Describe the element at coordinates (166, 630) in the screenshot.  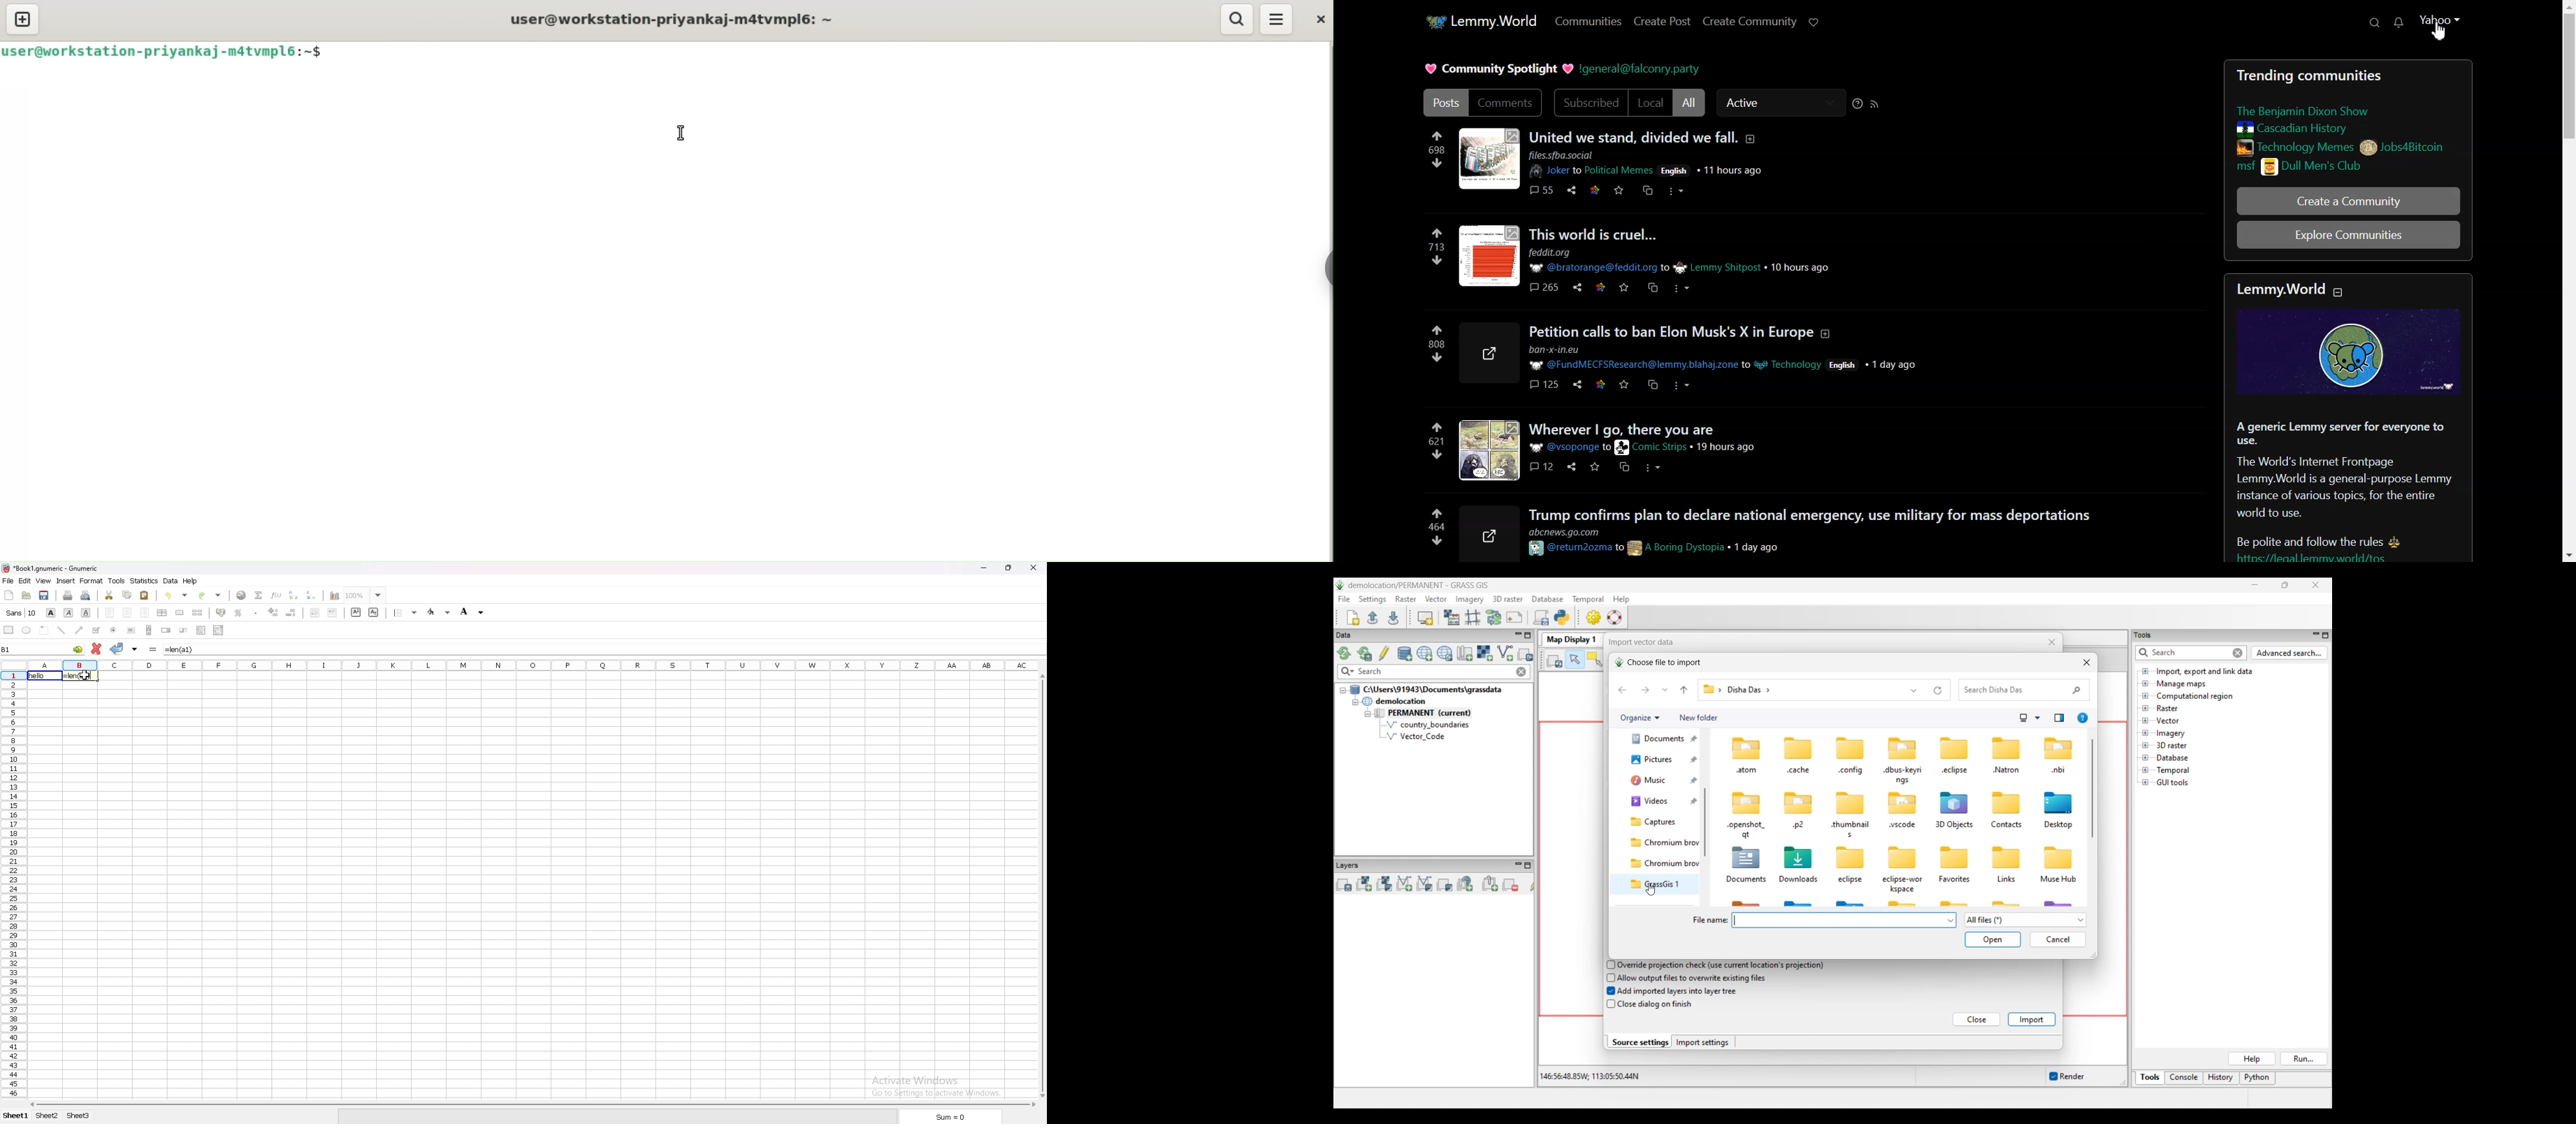
I see `create spin button` at that location.